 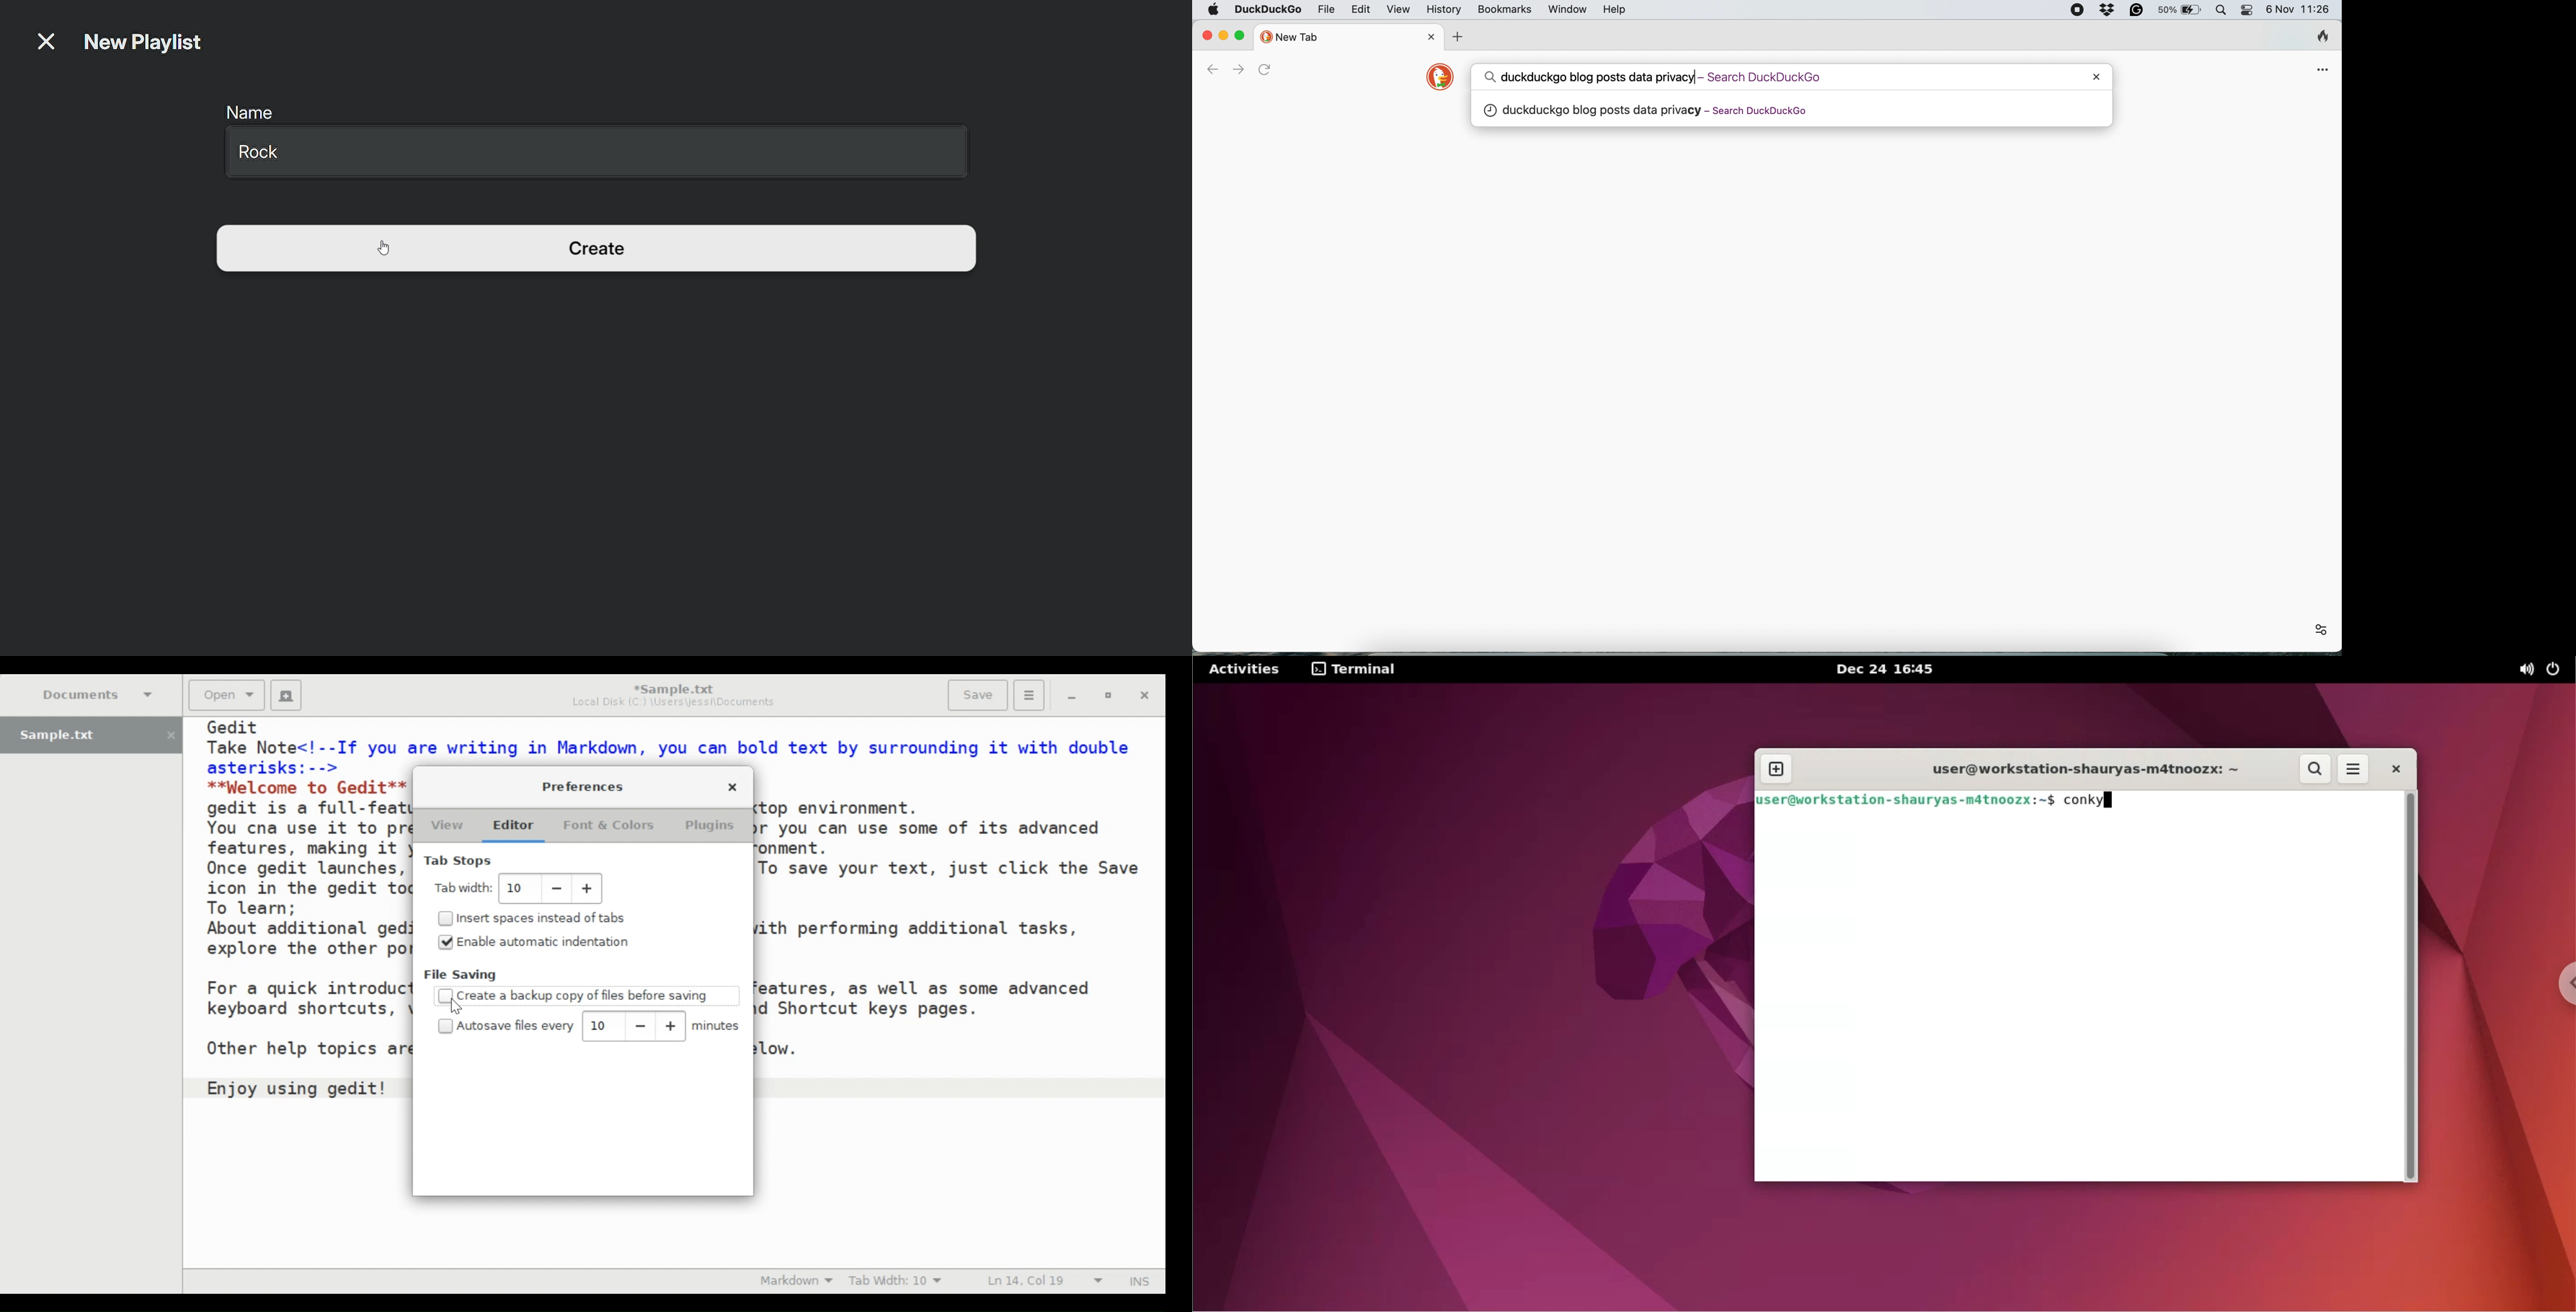 I want to click on new tab, so click(x=1324, y=36).